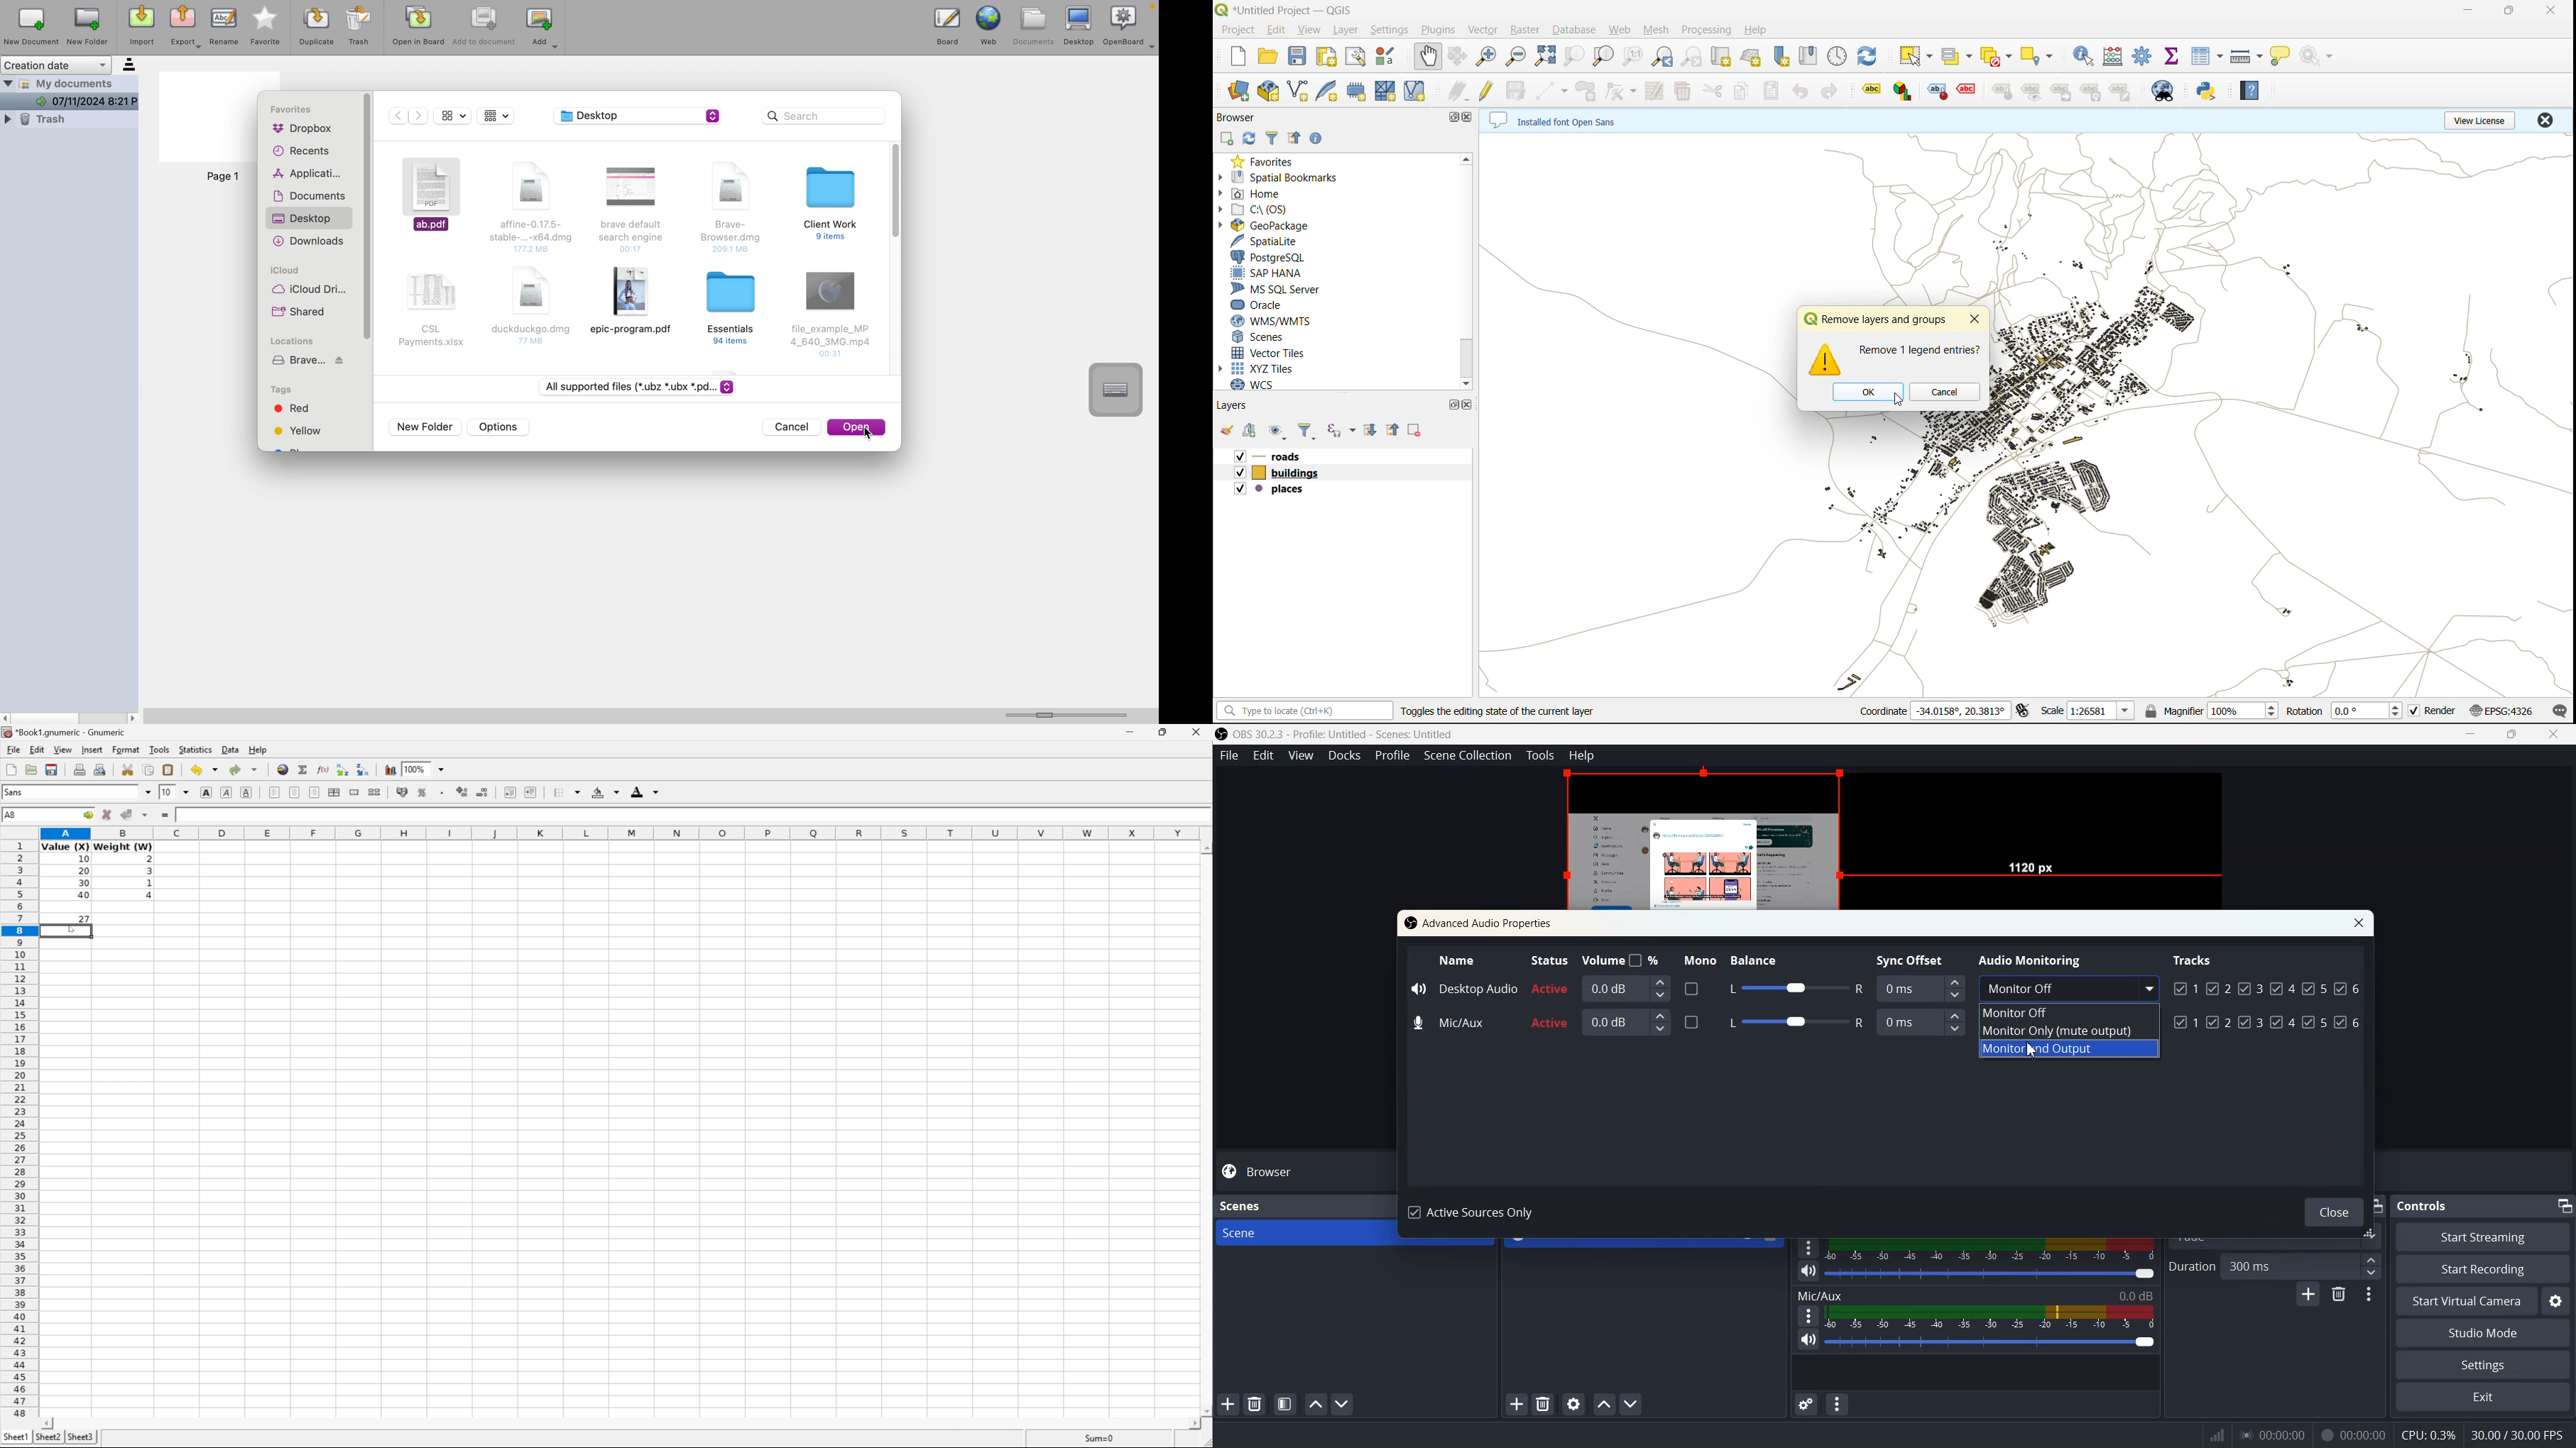 The image size is (2576, 1456). I want to click on More, so click(1806, 1315).